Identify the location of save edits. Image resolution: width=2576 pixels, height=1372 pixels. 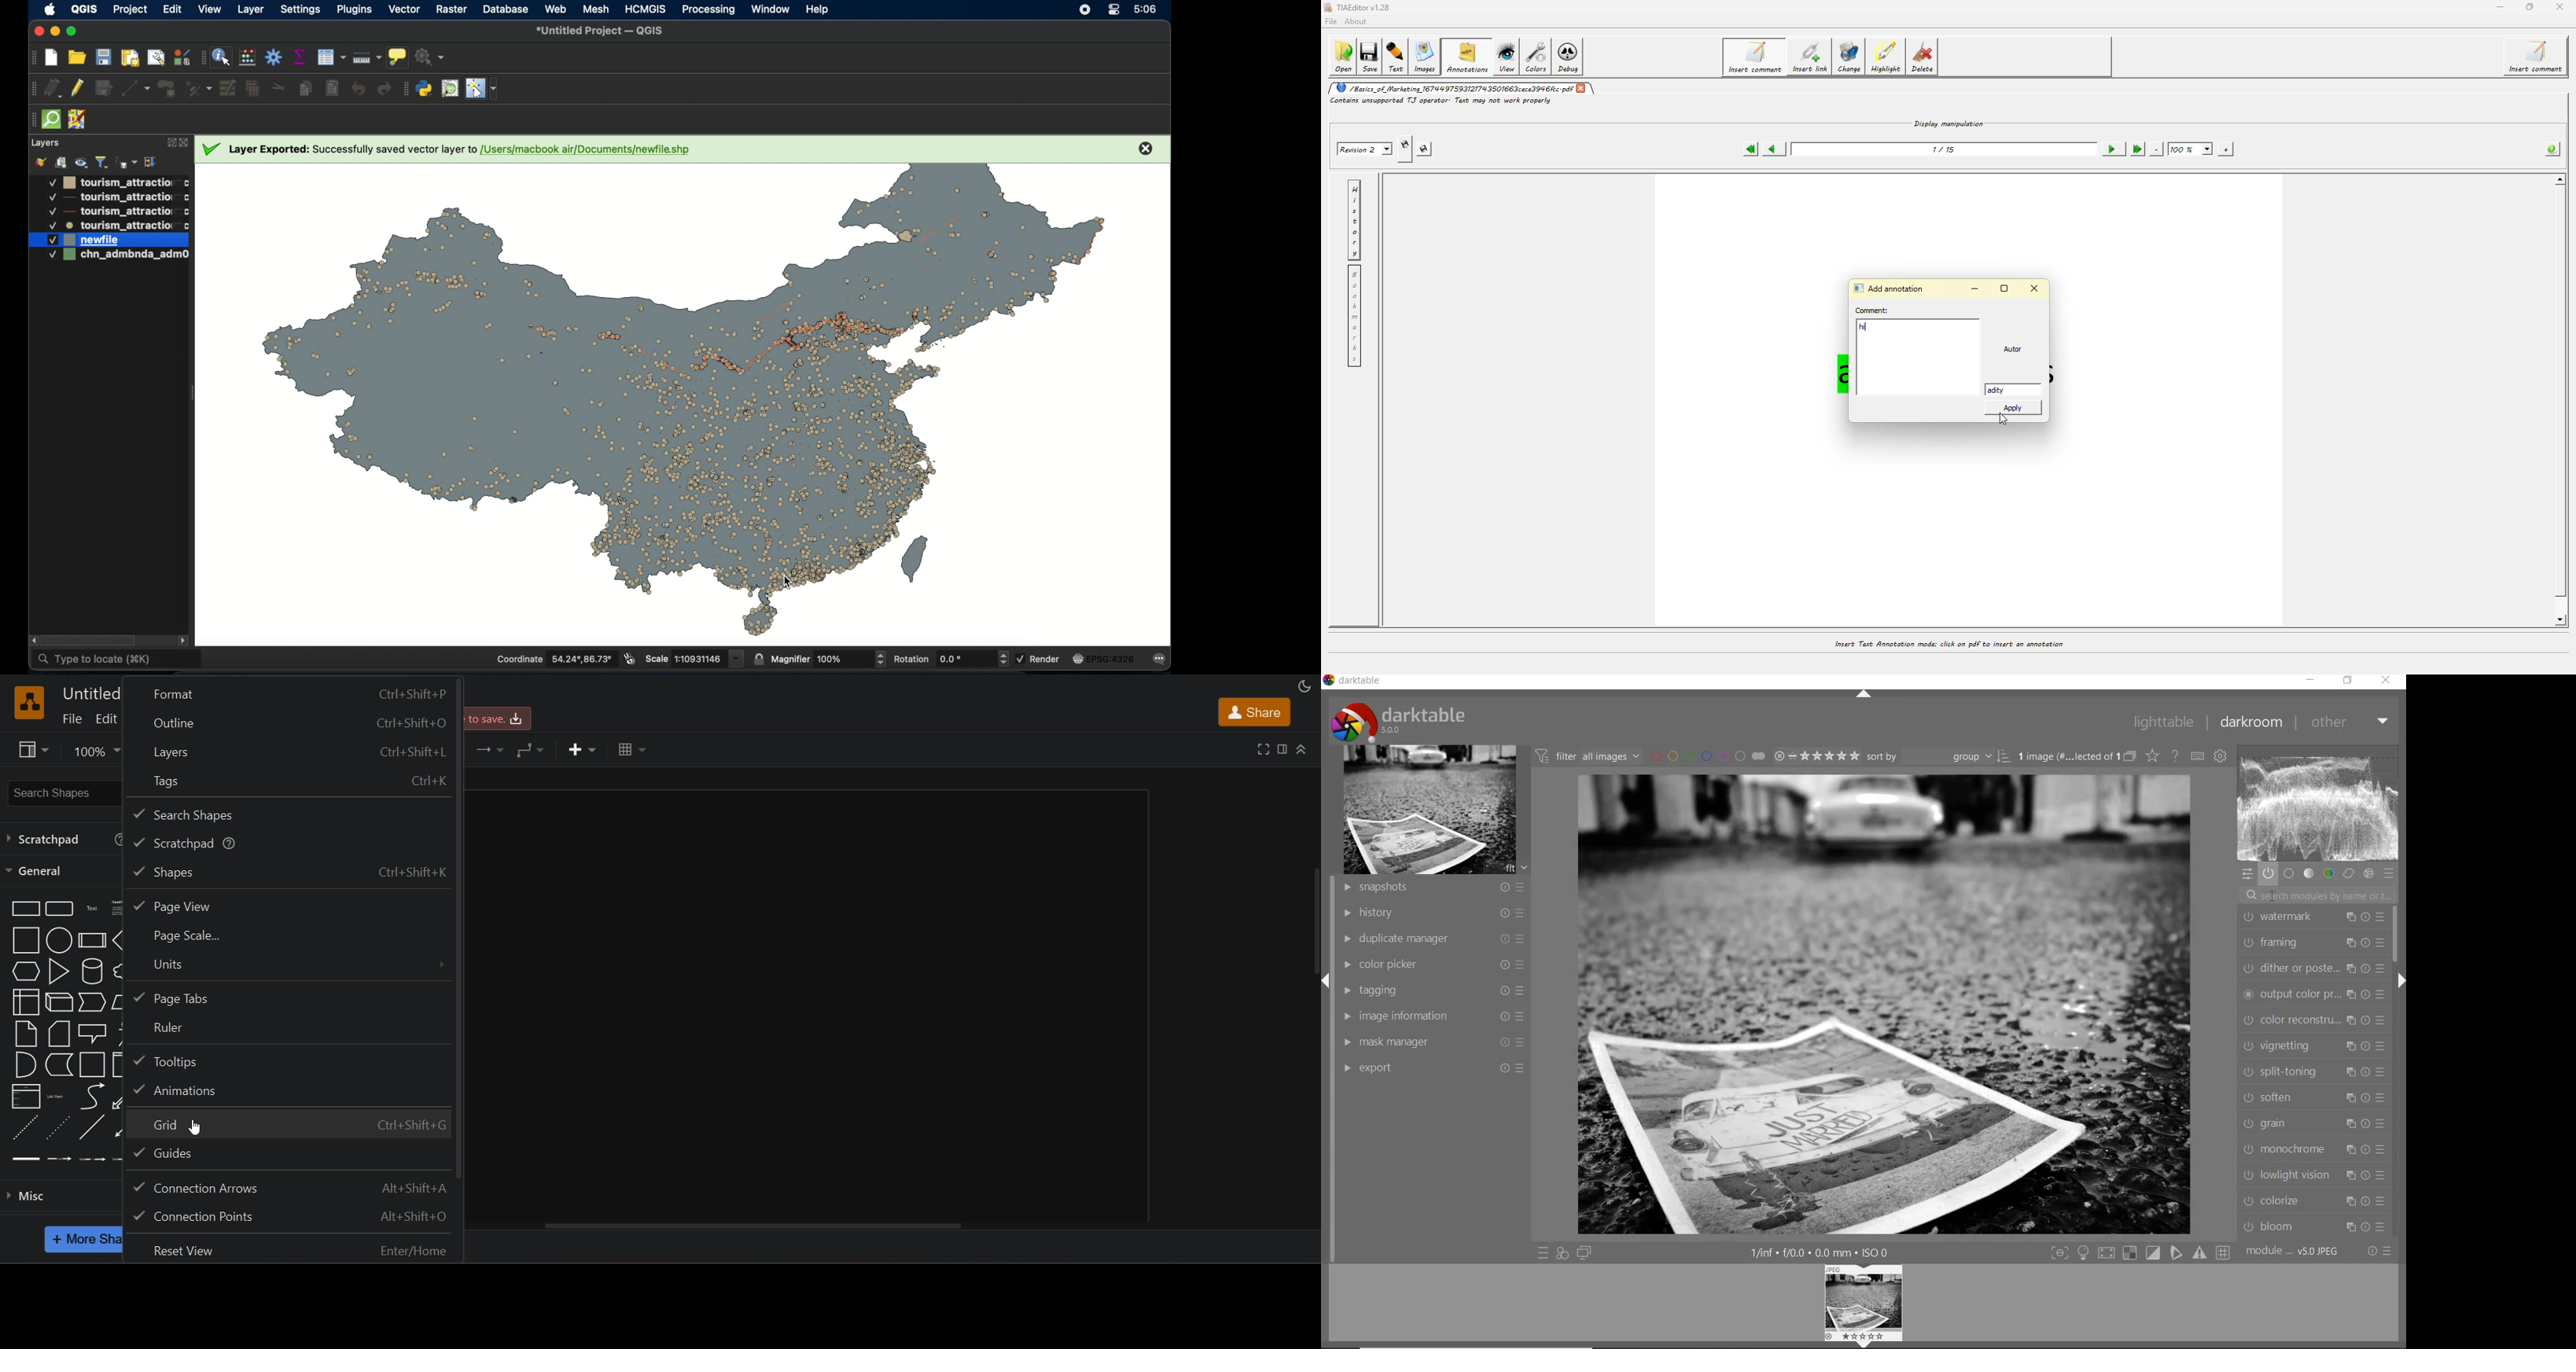
(104, 88).